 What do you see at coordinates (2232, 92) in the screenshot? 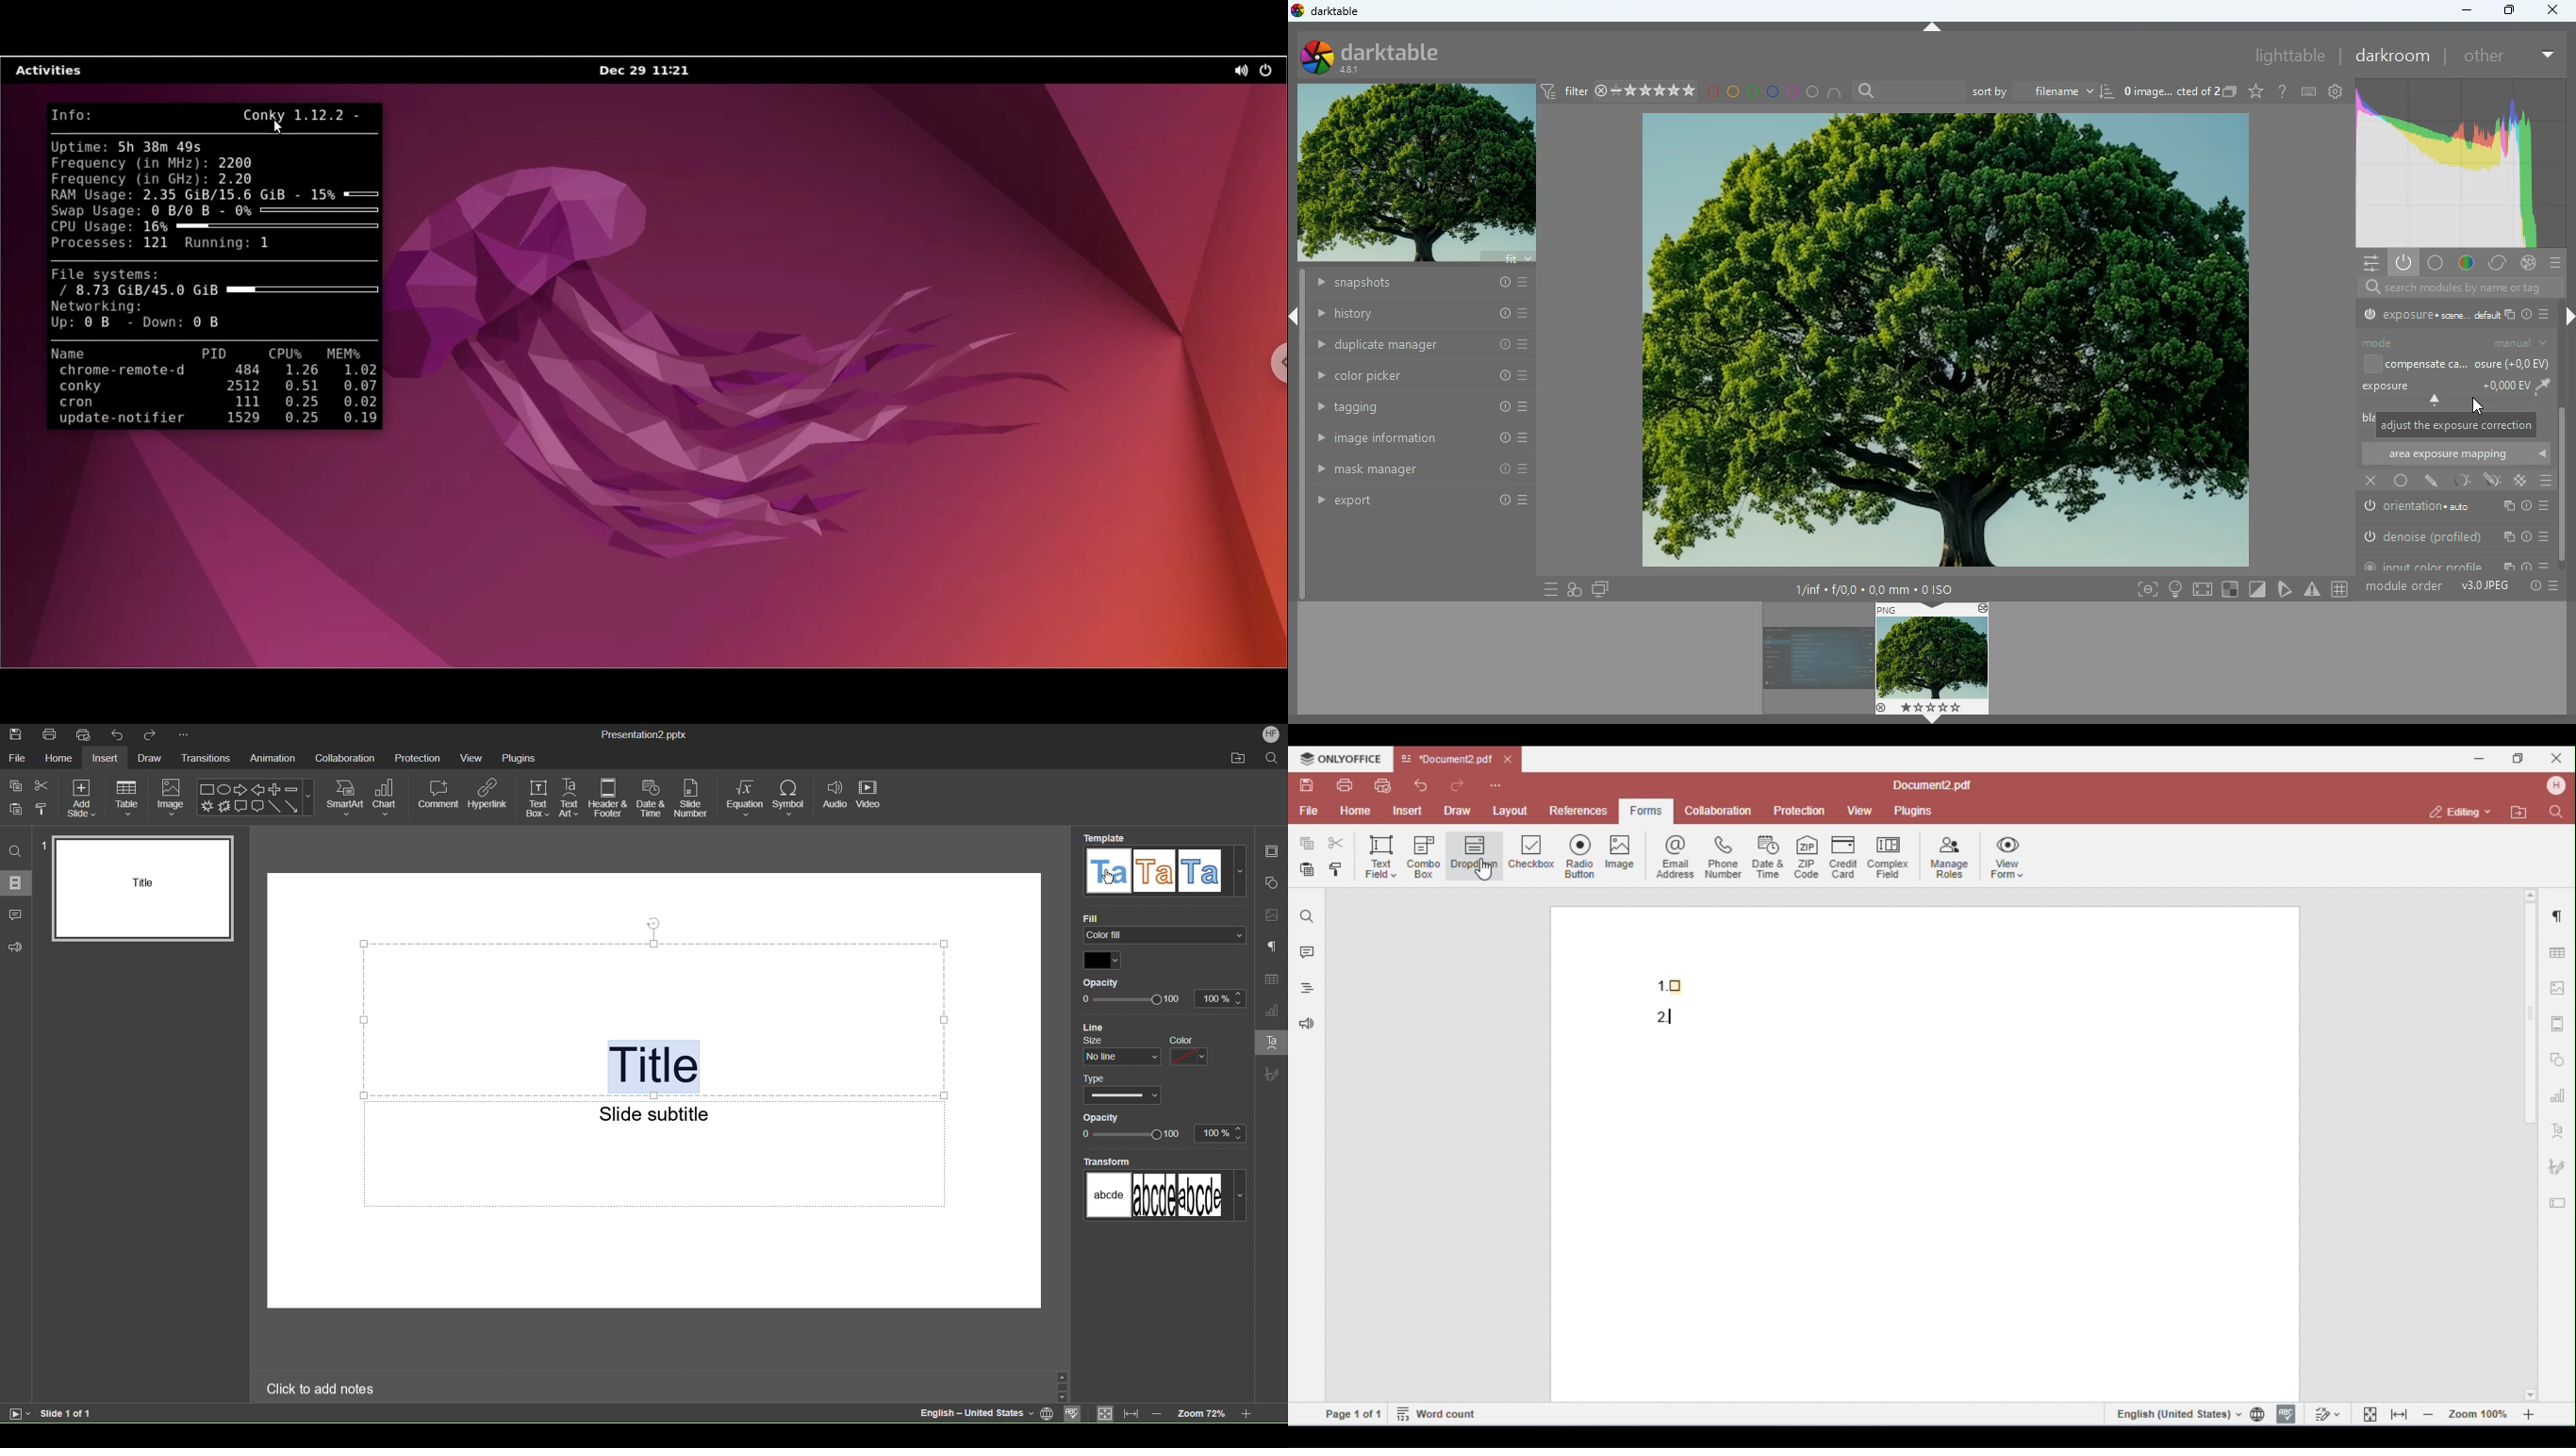
I see `copy` at bounding box center [2232, 92].